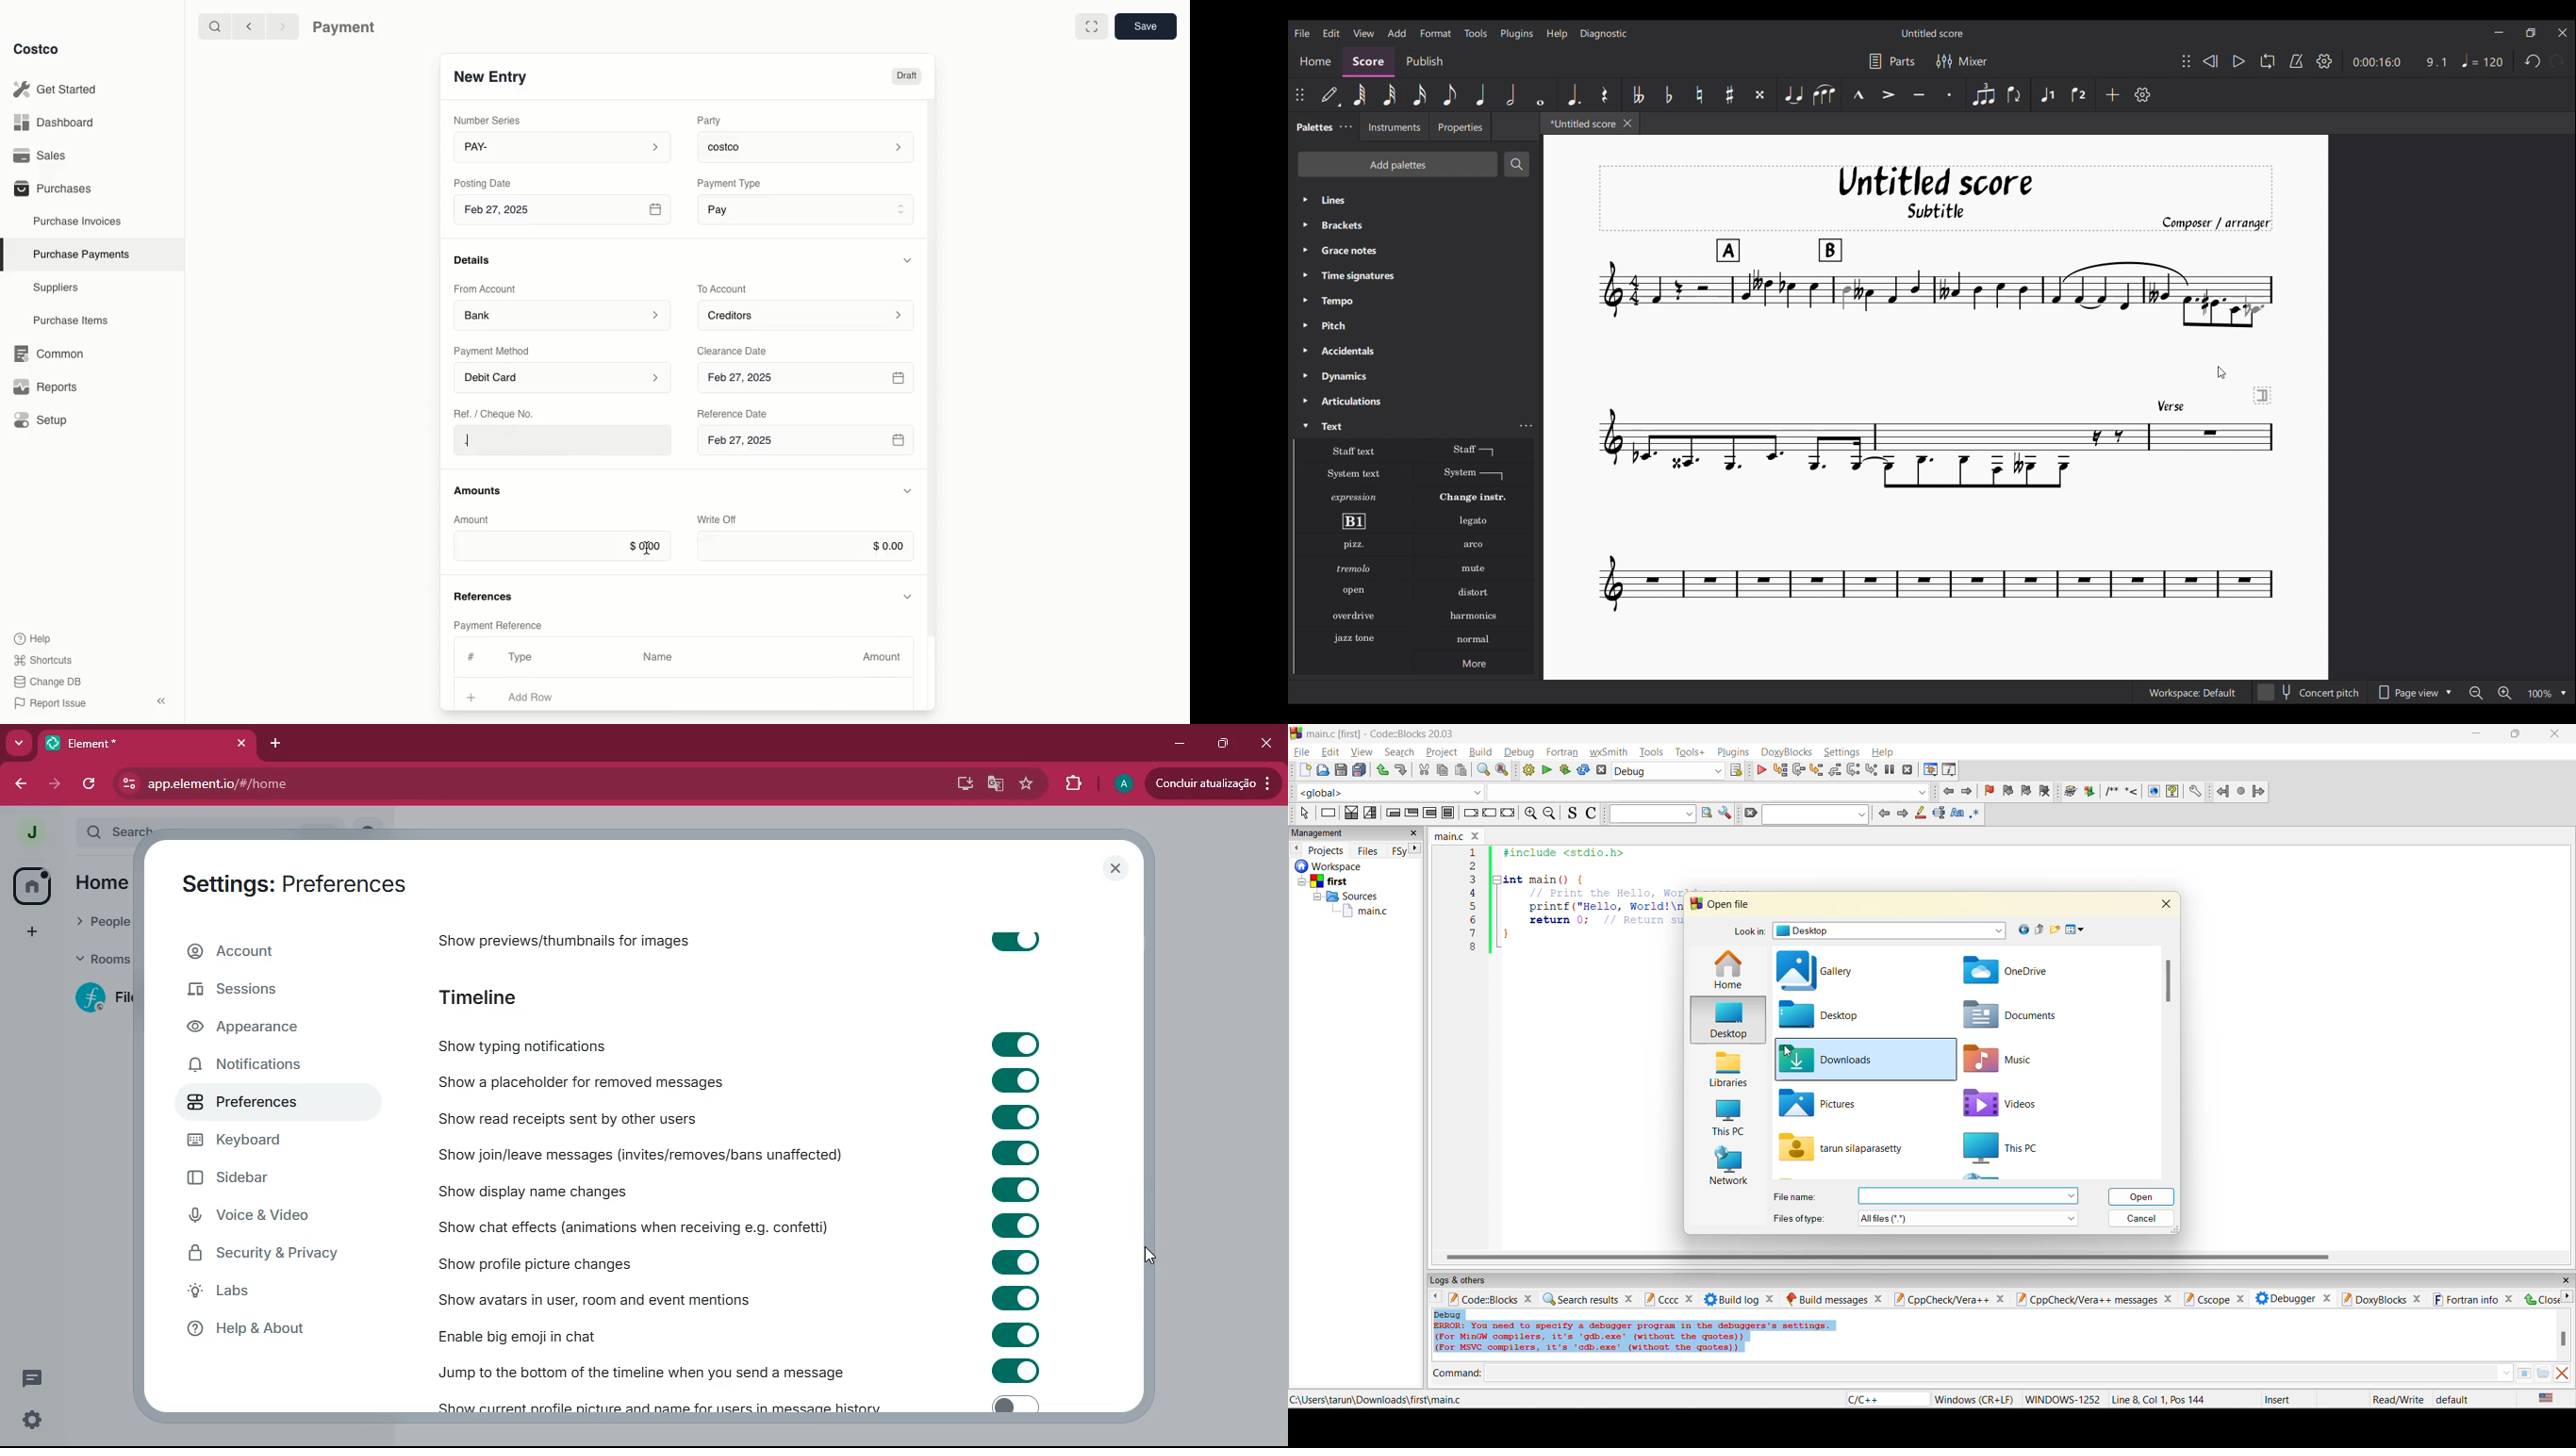  I want to click on Hide, so click(910, 260).